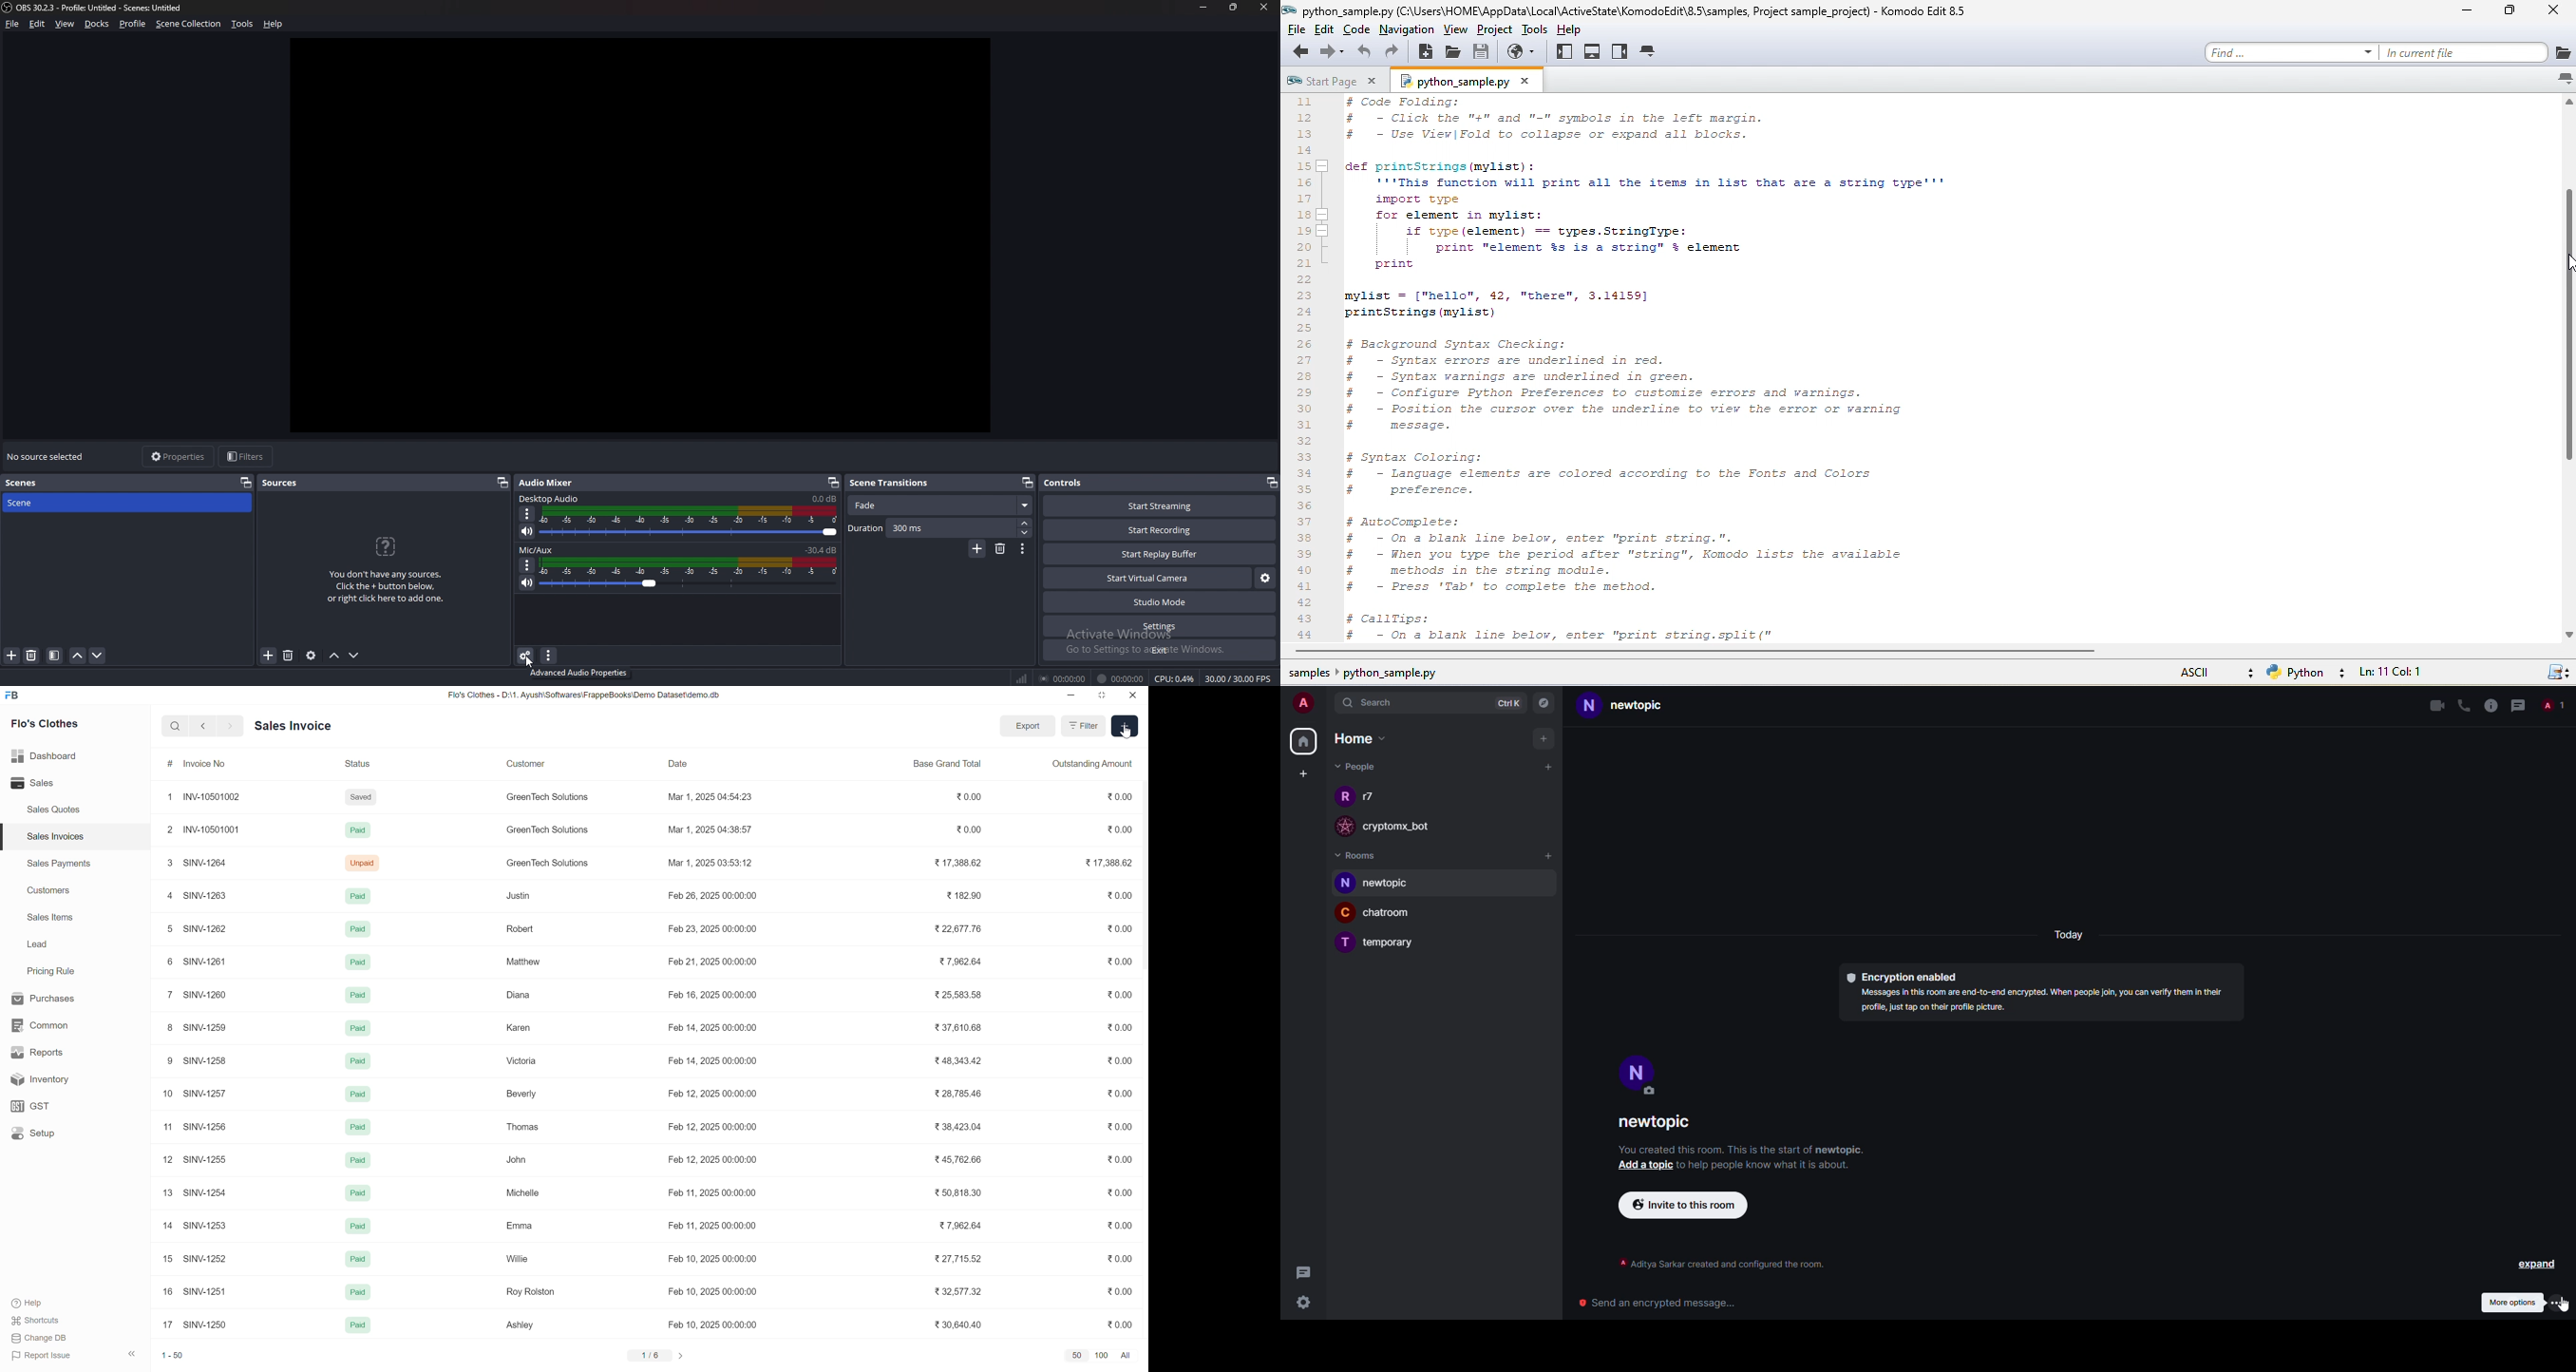 The width and height of the screenshot is (2576, 1372). Describe the element at coordinates (384, 587) in the screenshot. I see `You don't have any sources.Click the + button below,or right click here to add one.` at that location.